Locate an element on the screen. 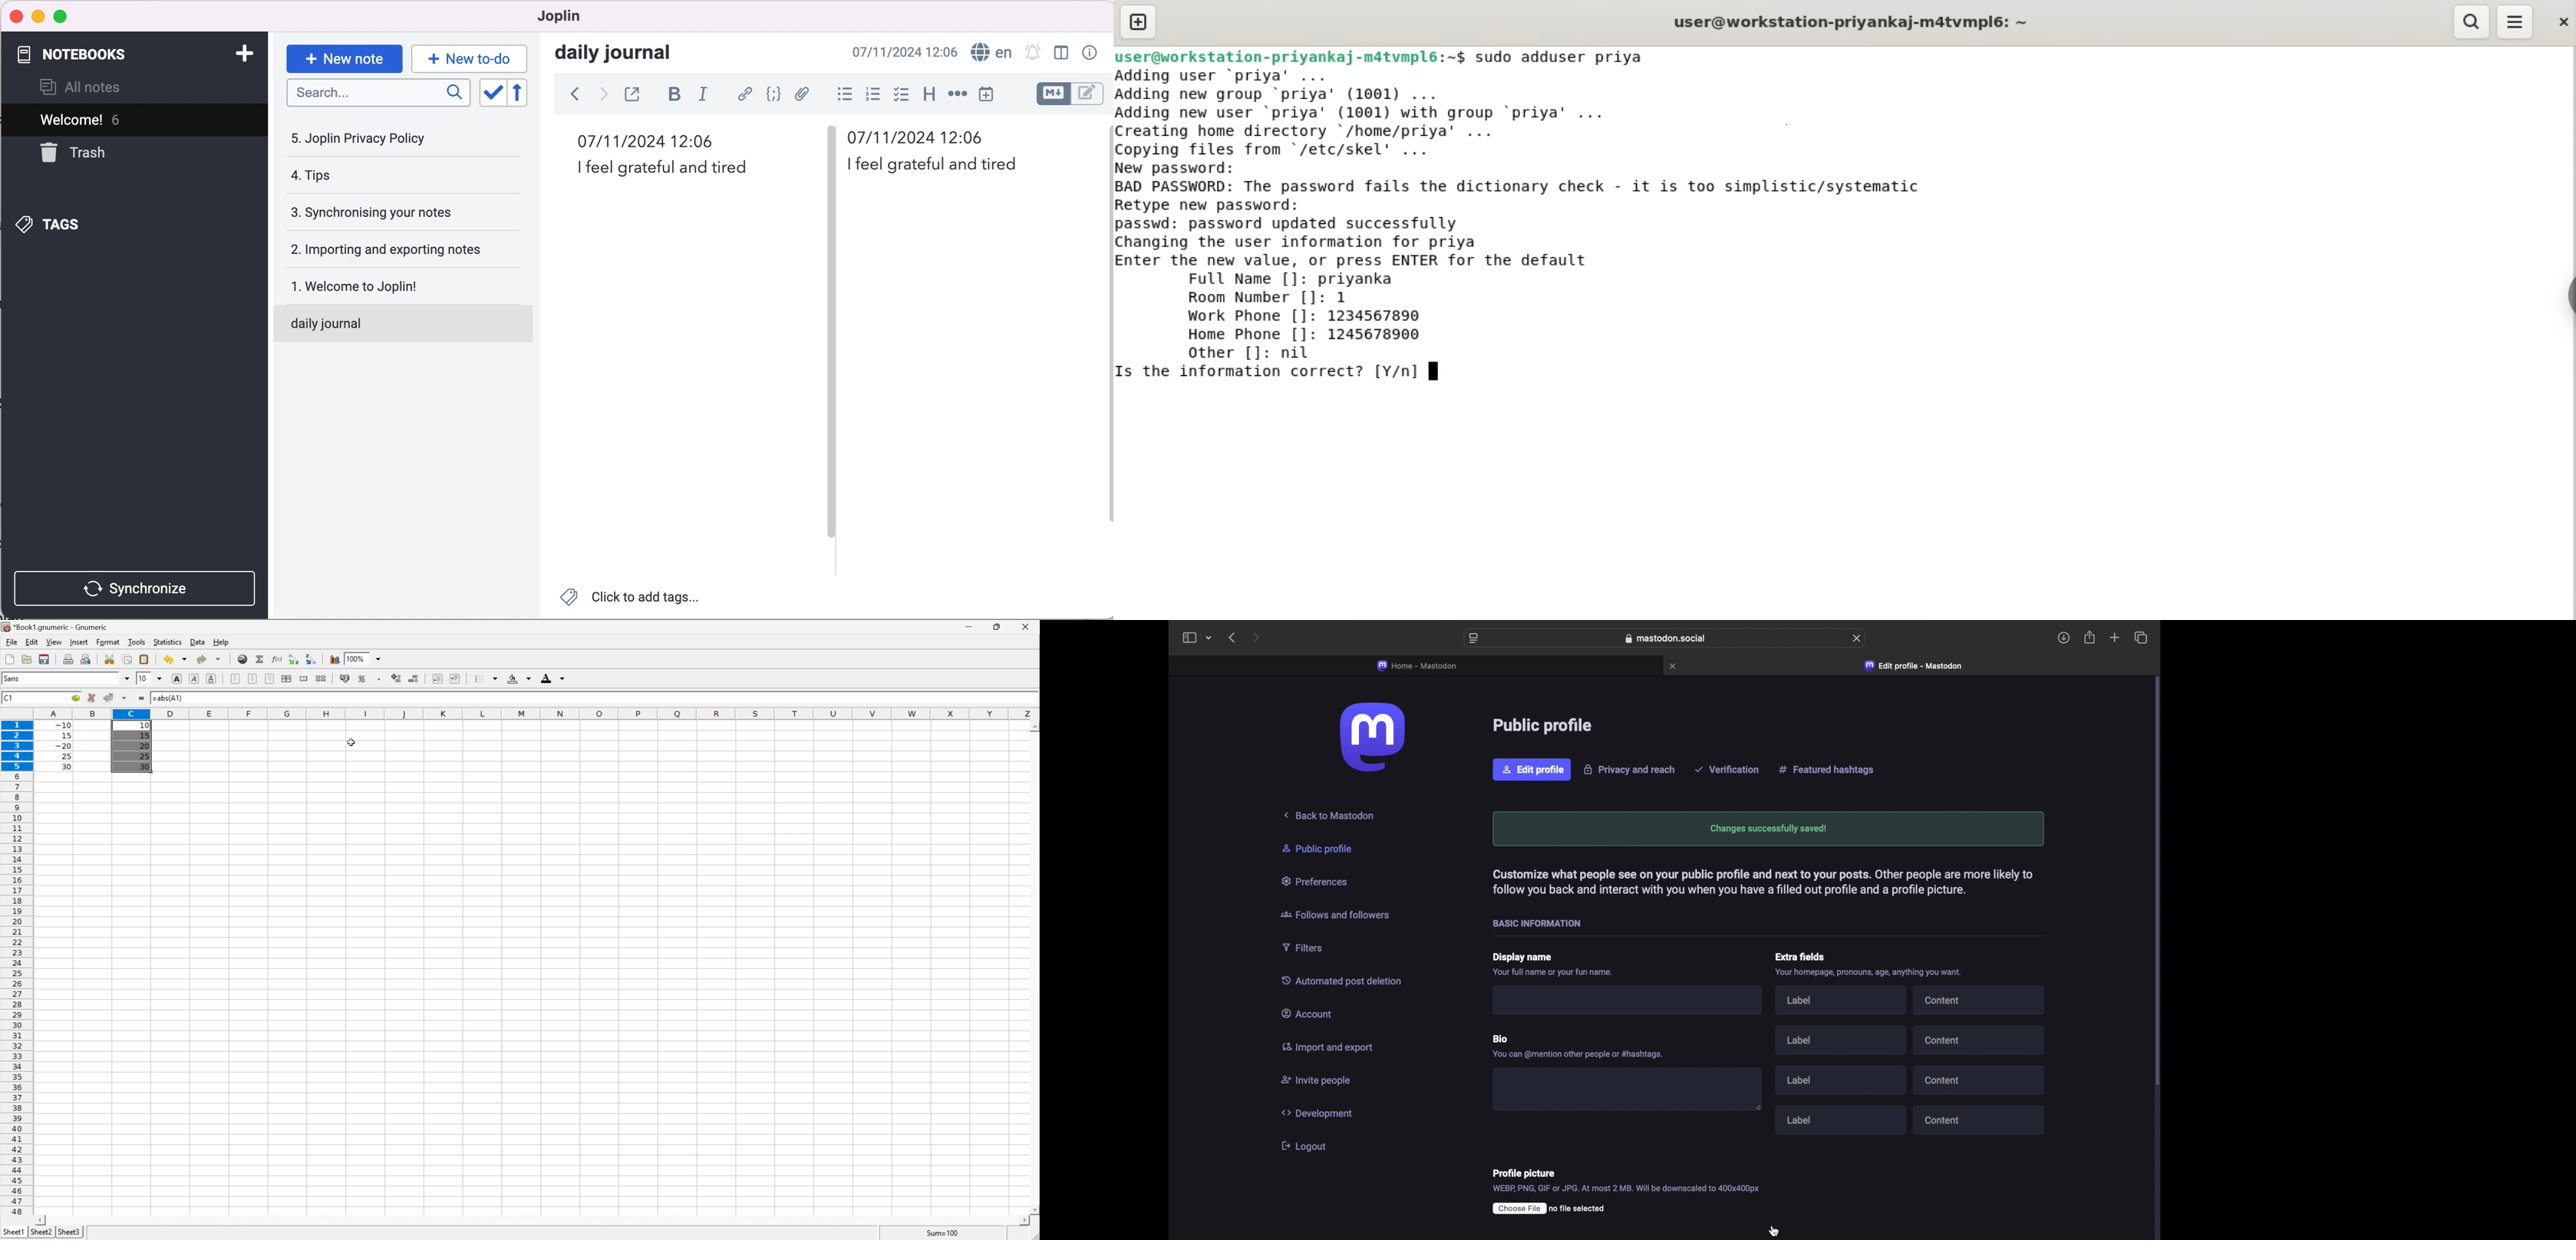 Image resolution: width=2576 pixels, height=1260 pixels. Accept change in multiple cells is located at coordinates (126, 698).